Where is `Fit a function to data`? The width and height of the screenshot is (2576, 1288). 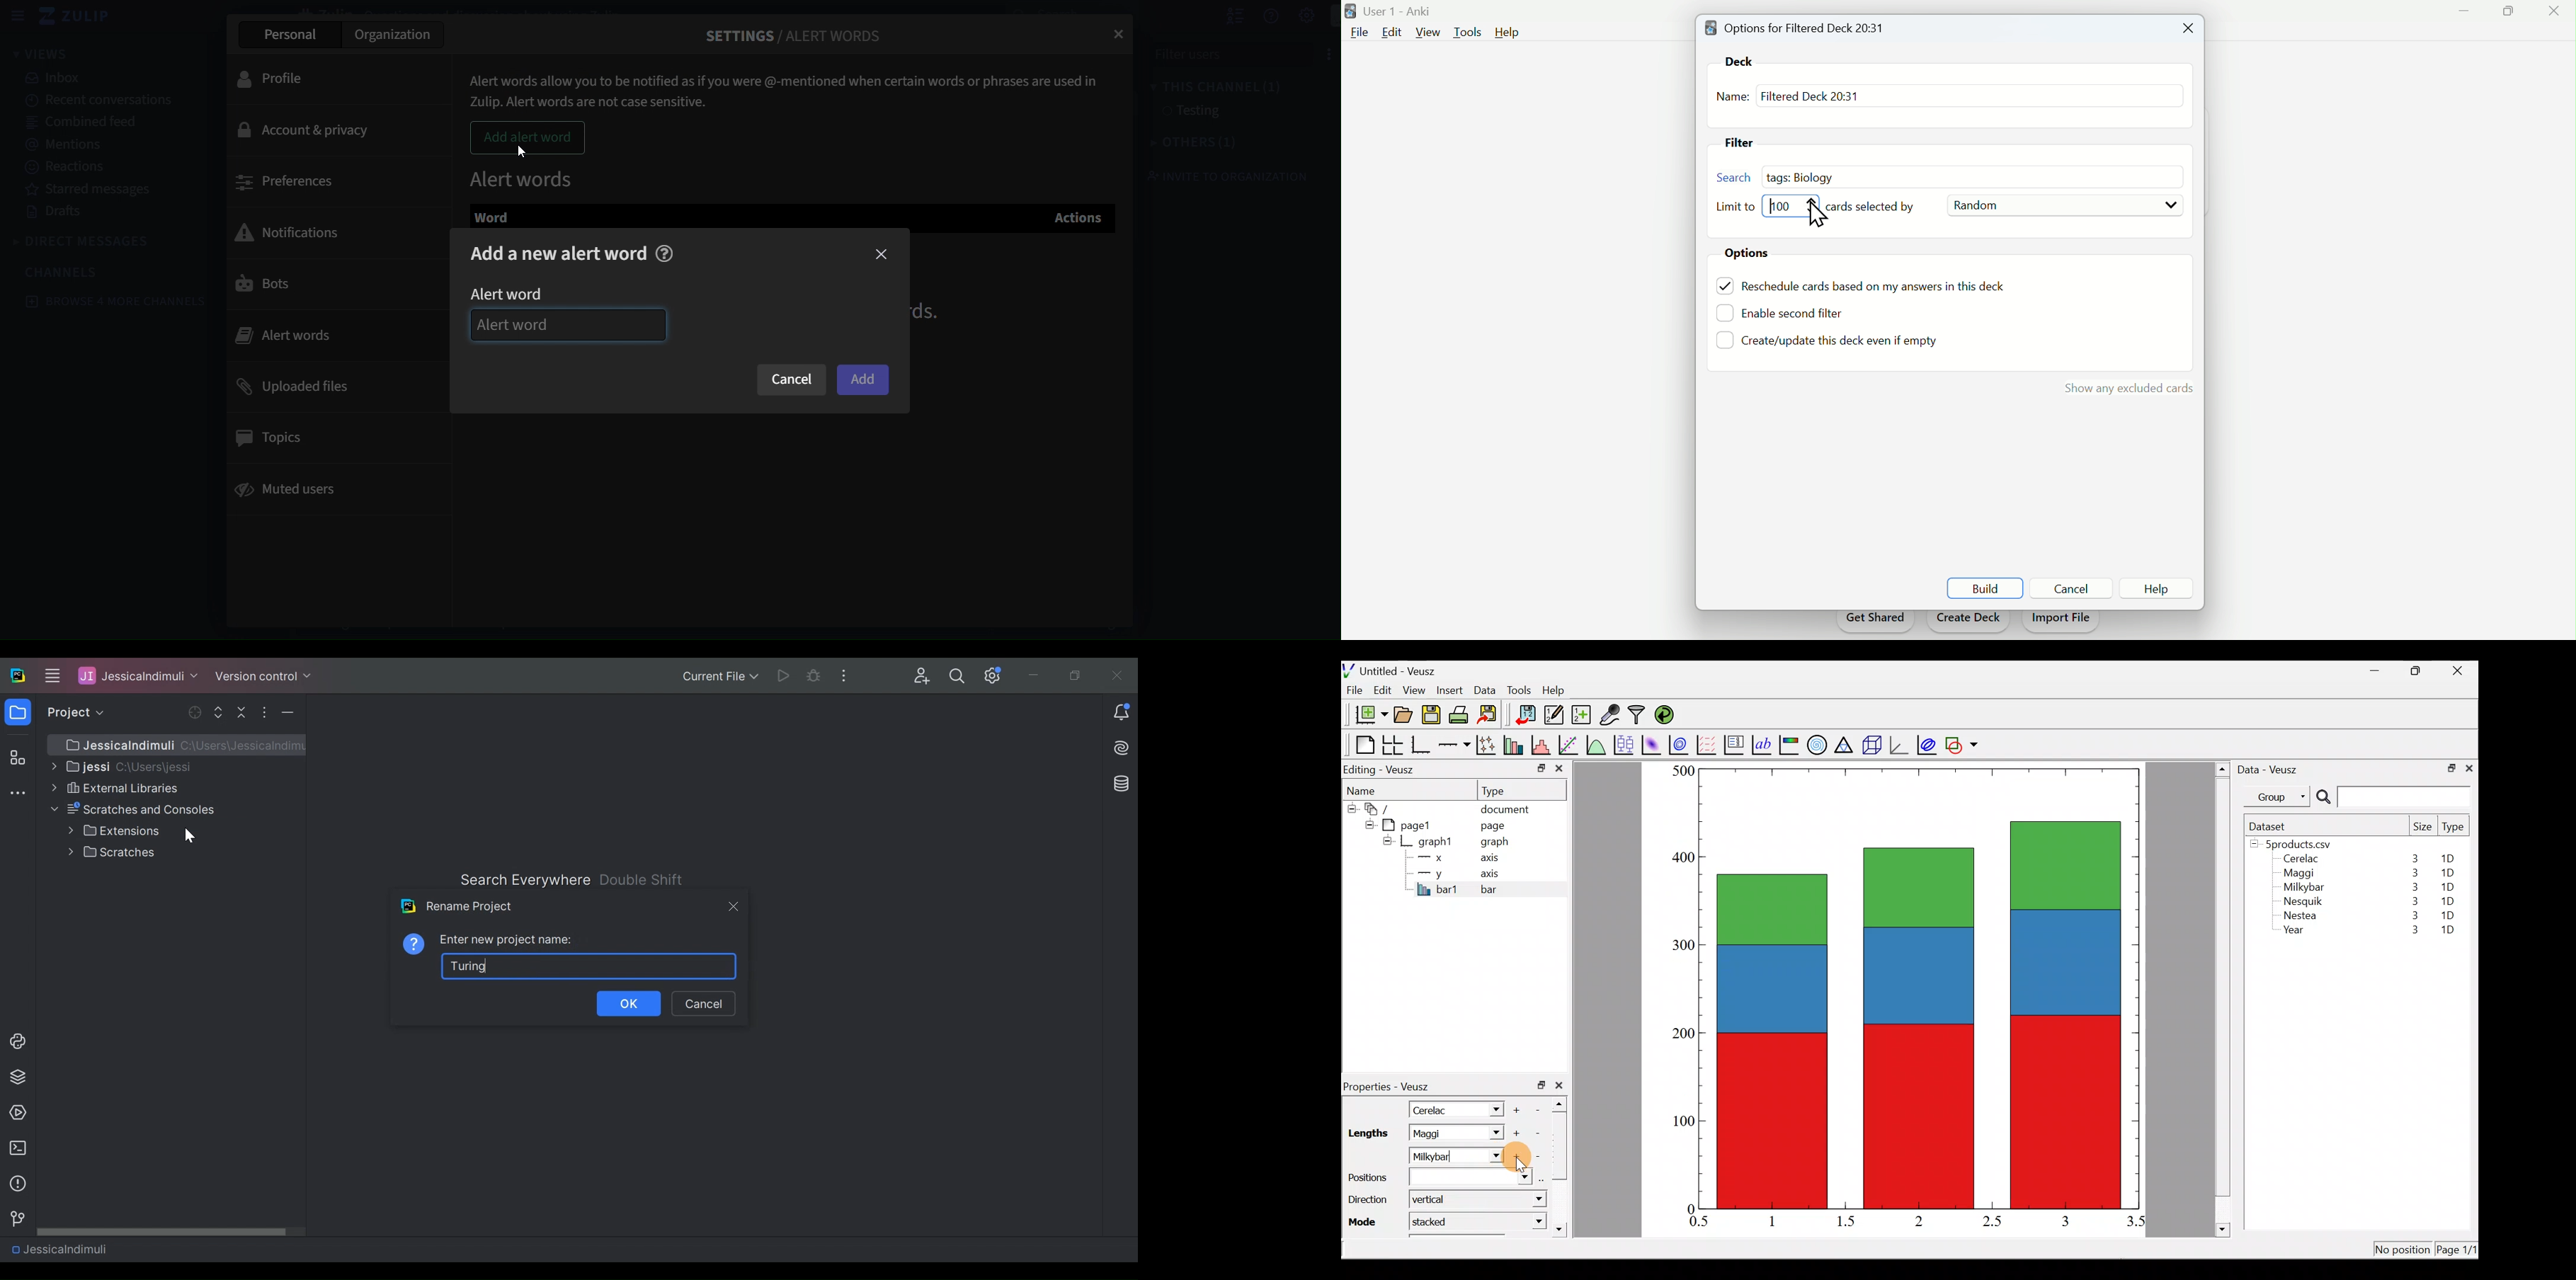 Fit a function to data is located at coordinates (1569, 744).